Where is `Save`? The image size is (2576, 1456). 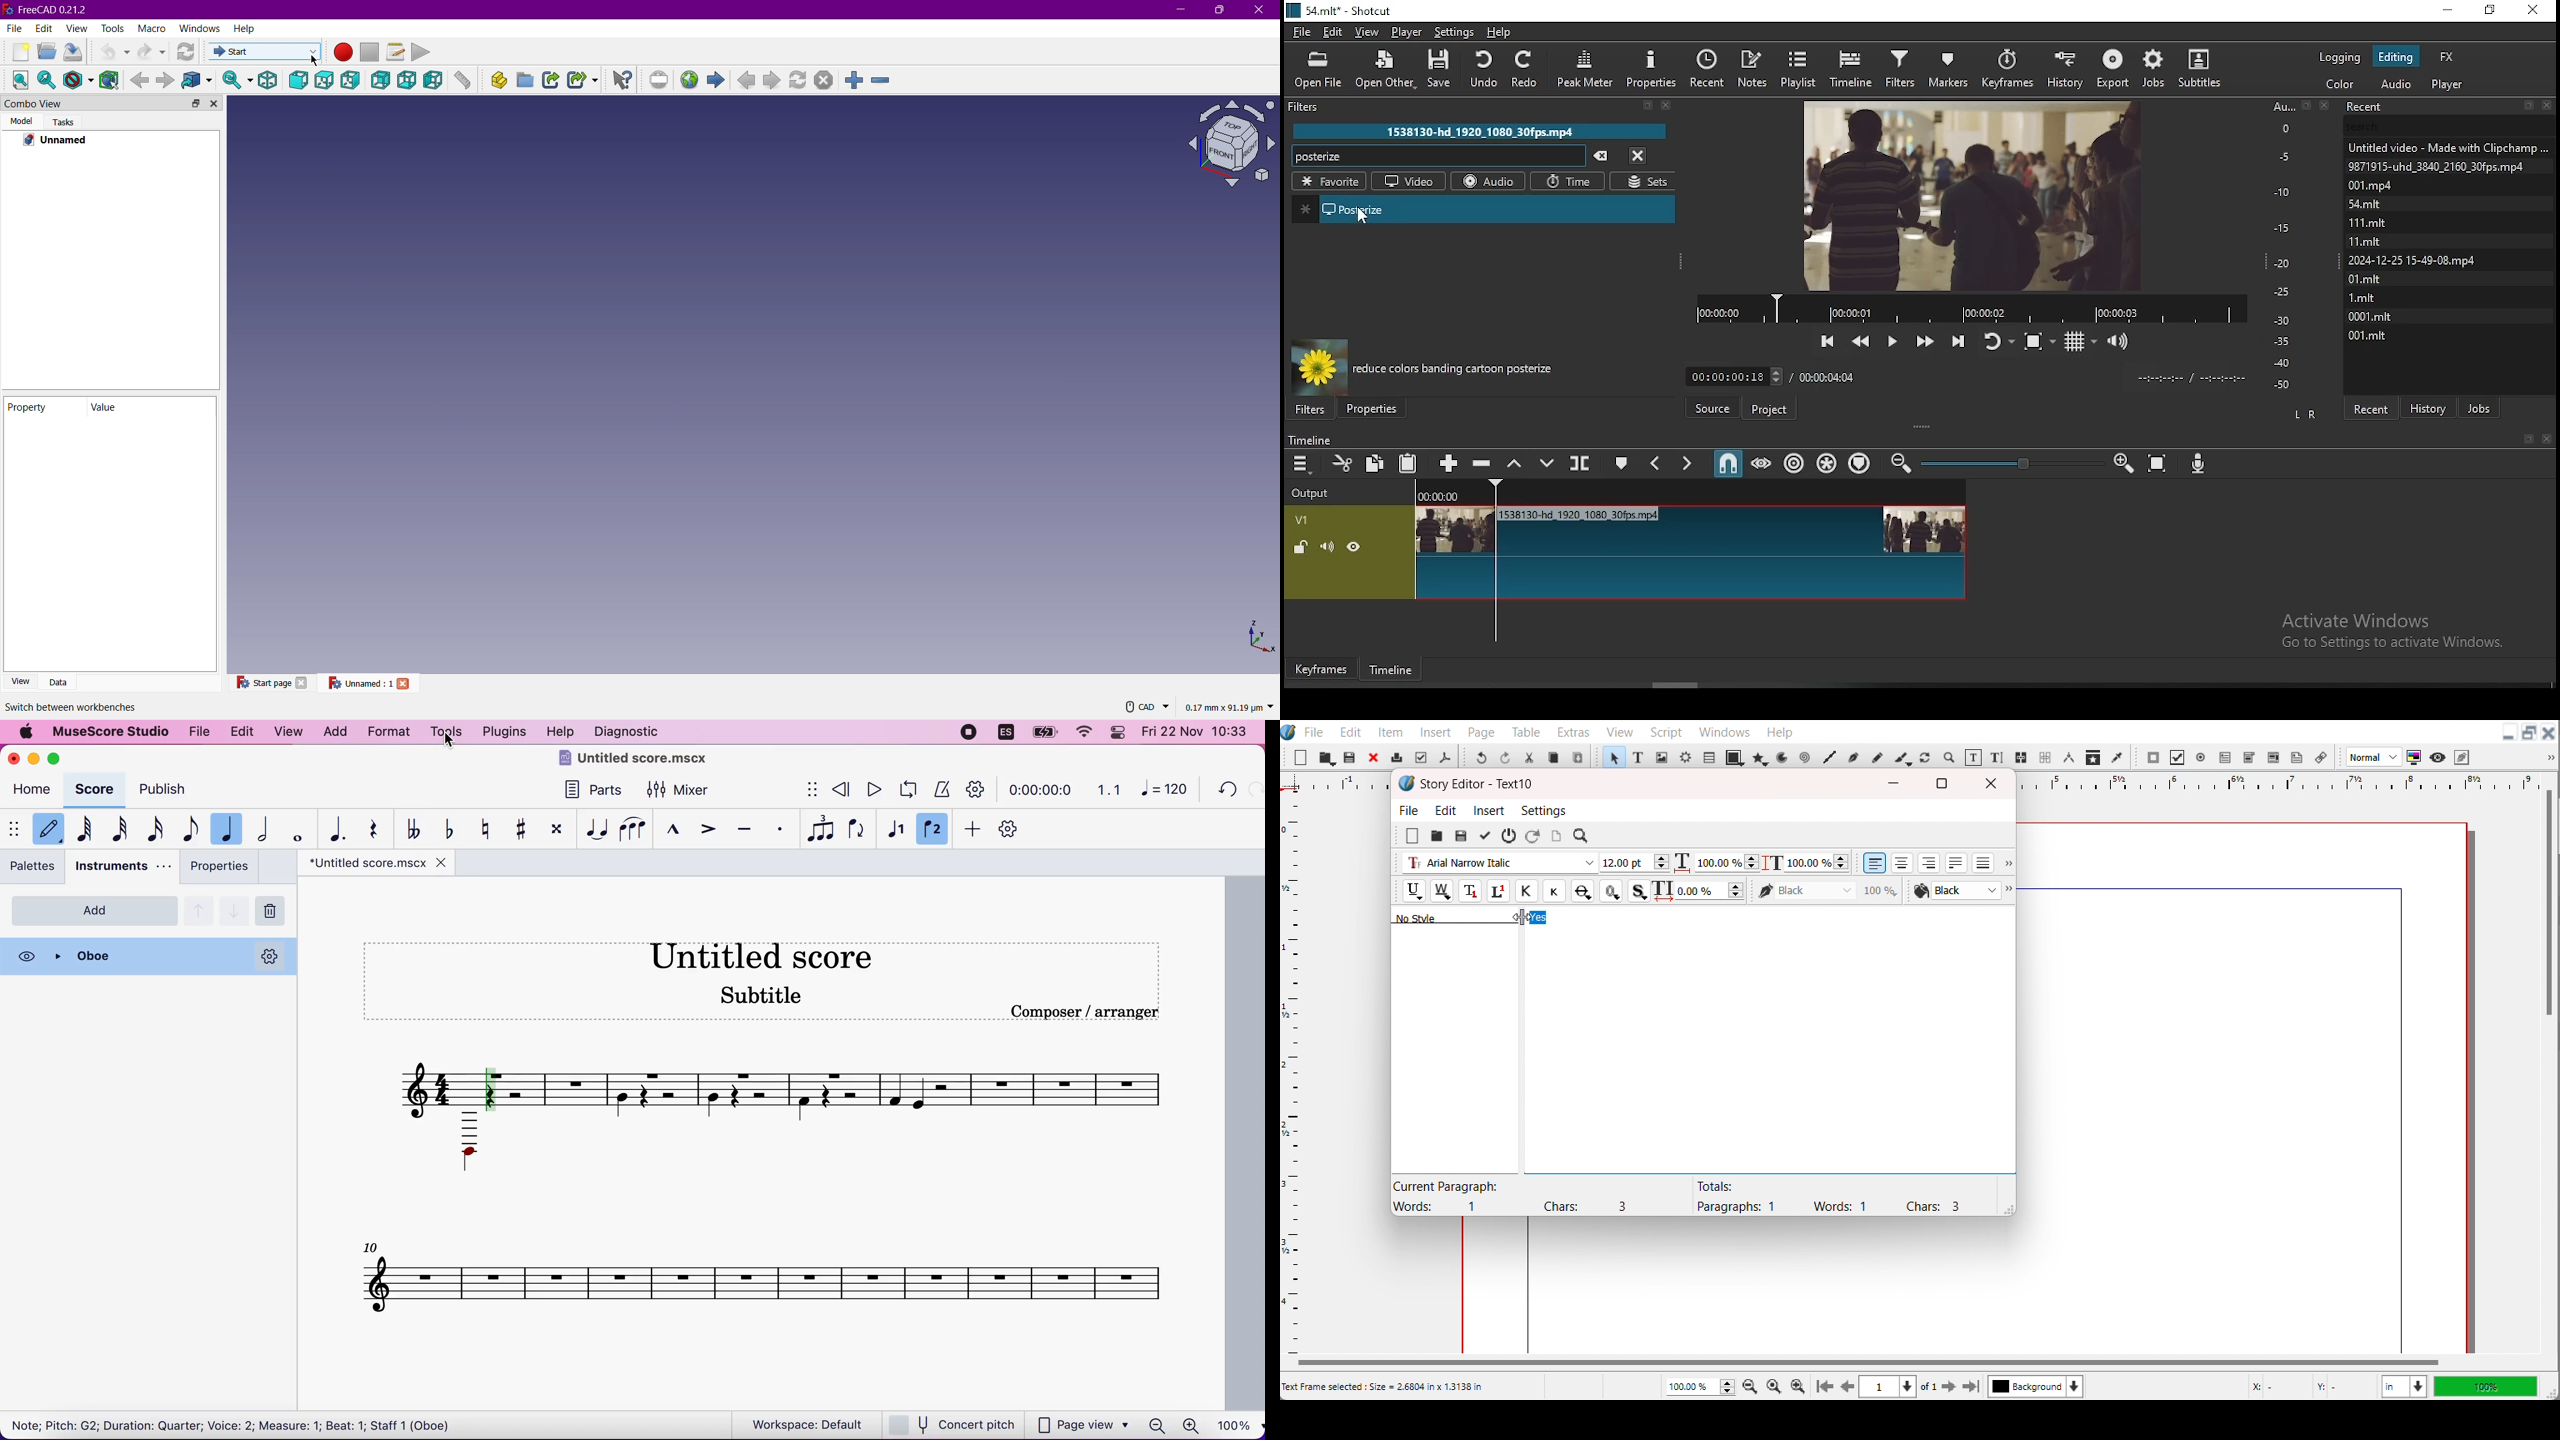 Save is located at coordinates (72, 53).